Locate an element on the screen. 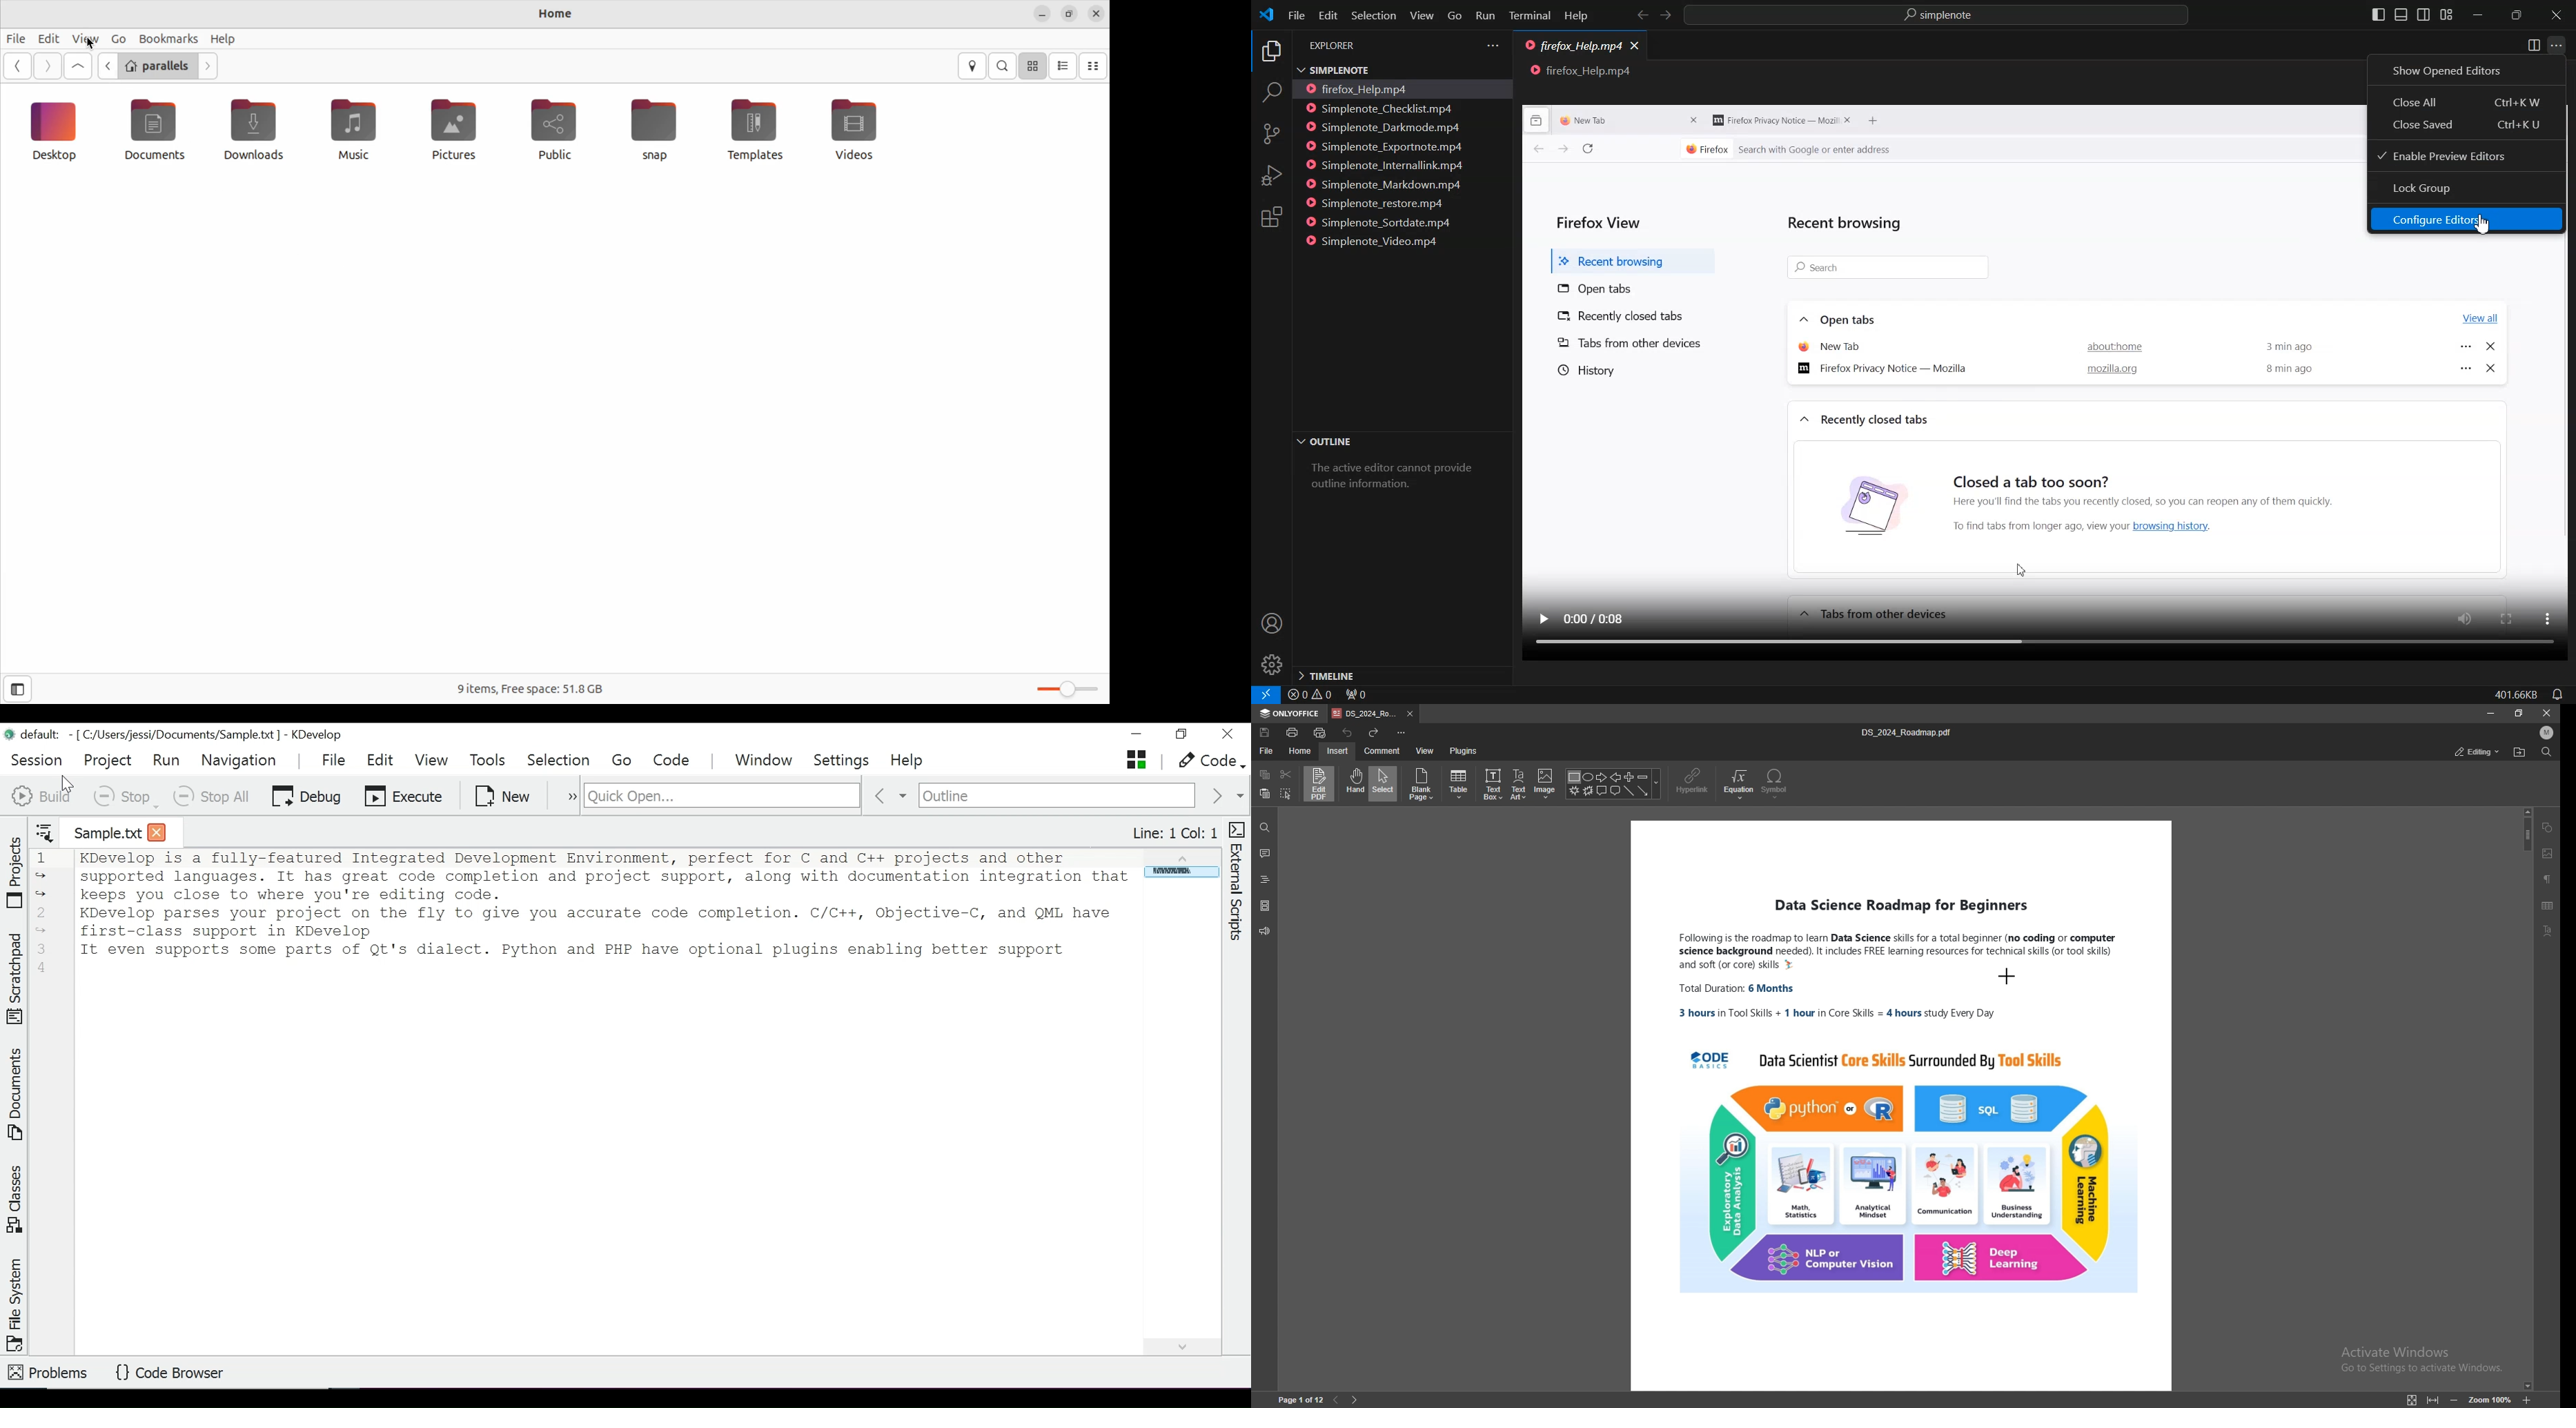 The width and height of the screenshot is (2576, 1428). View all is located at coordinates (2477, 315).